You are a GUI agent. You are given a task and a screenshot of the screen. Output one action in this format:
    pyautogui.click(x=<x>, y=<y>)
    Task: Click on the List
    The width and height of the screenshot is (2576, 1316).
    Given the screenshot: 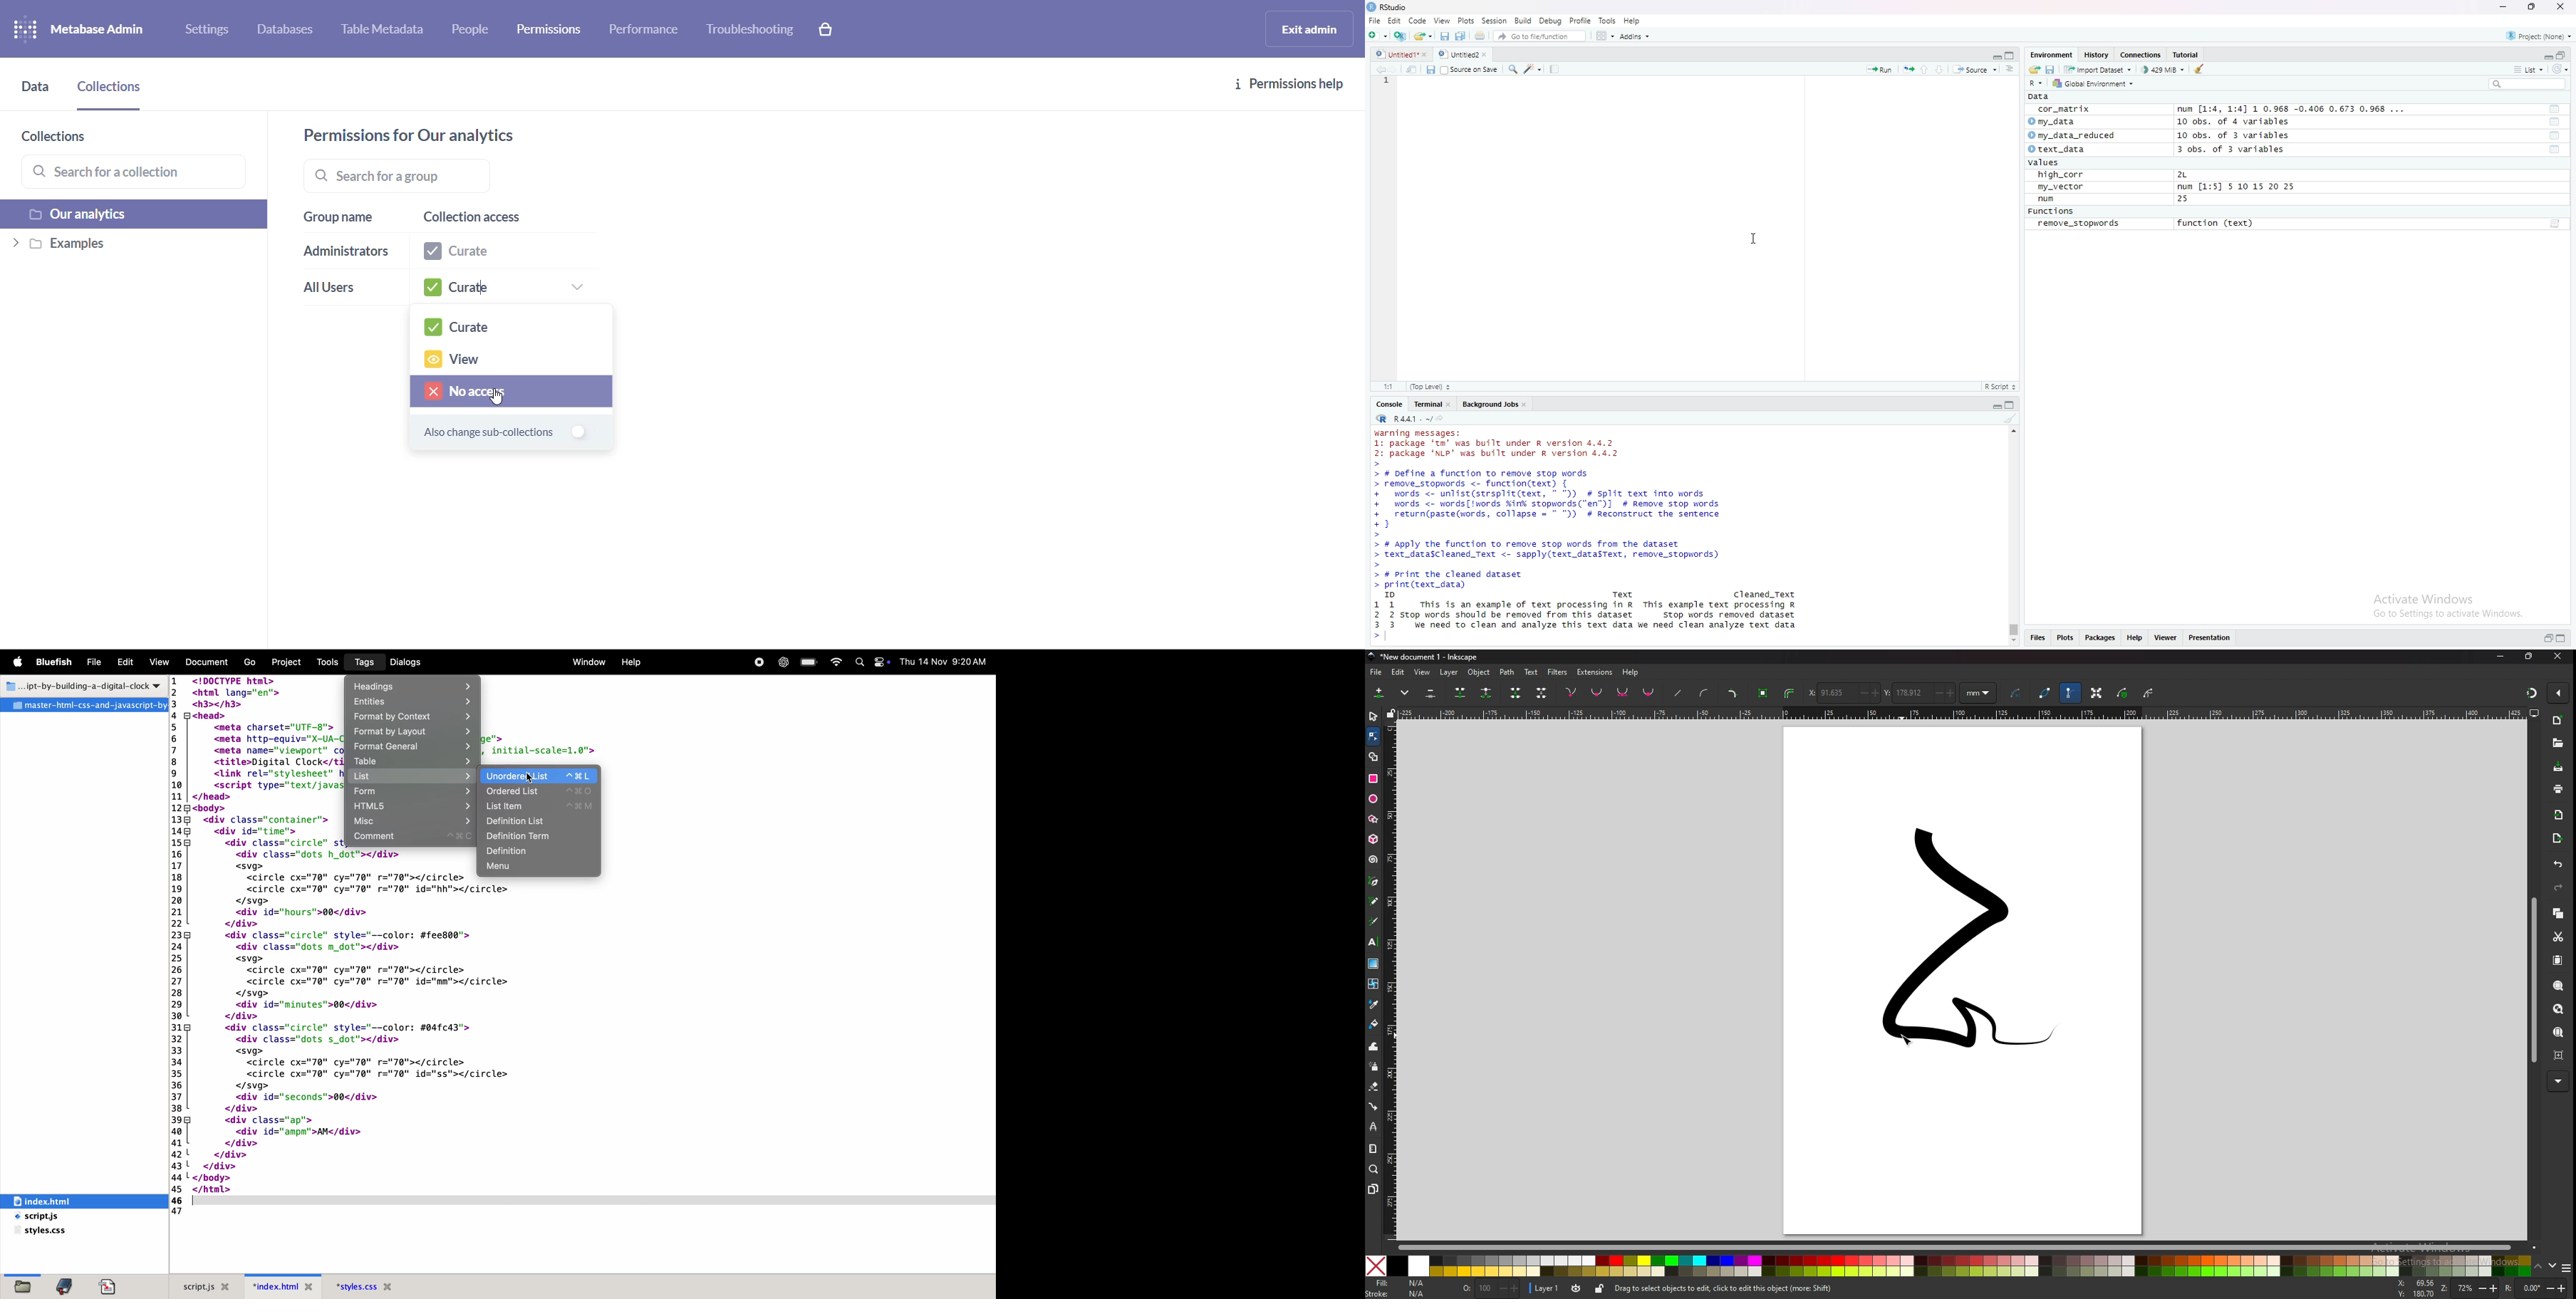 What is the action you would take?
    pyautogui.click(x=2529, y=70)
    